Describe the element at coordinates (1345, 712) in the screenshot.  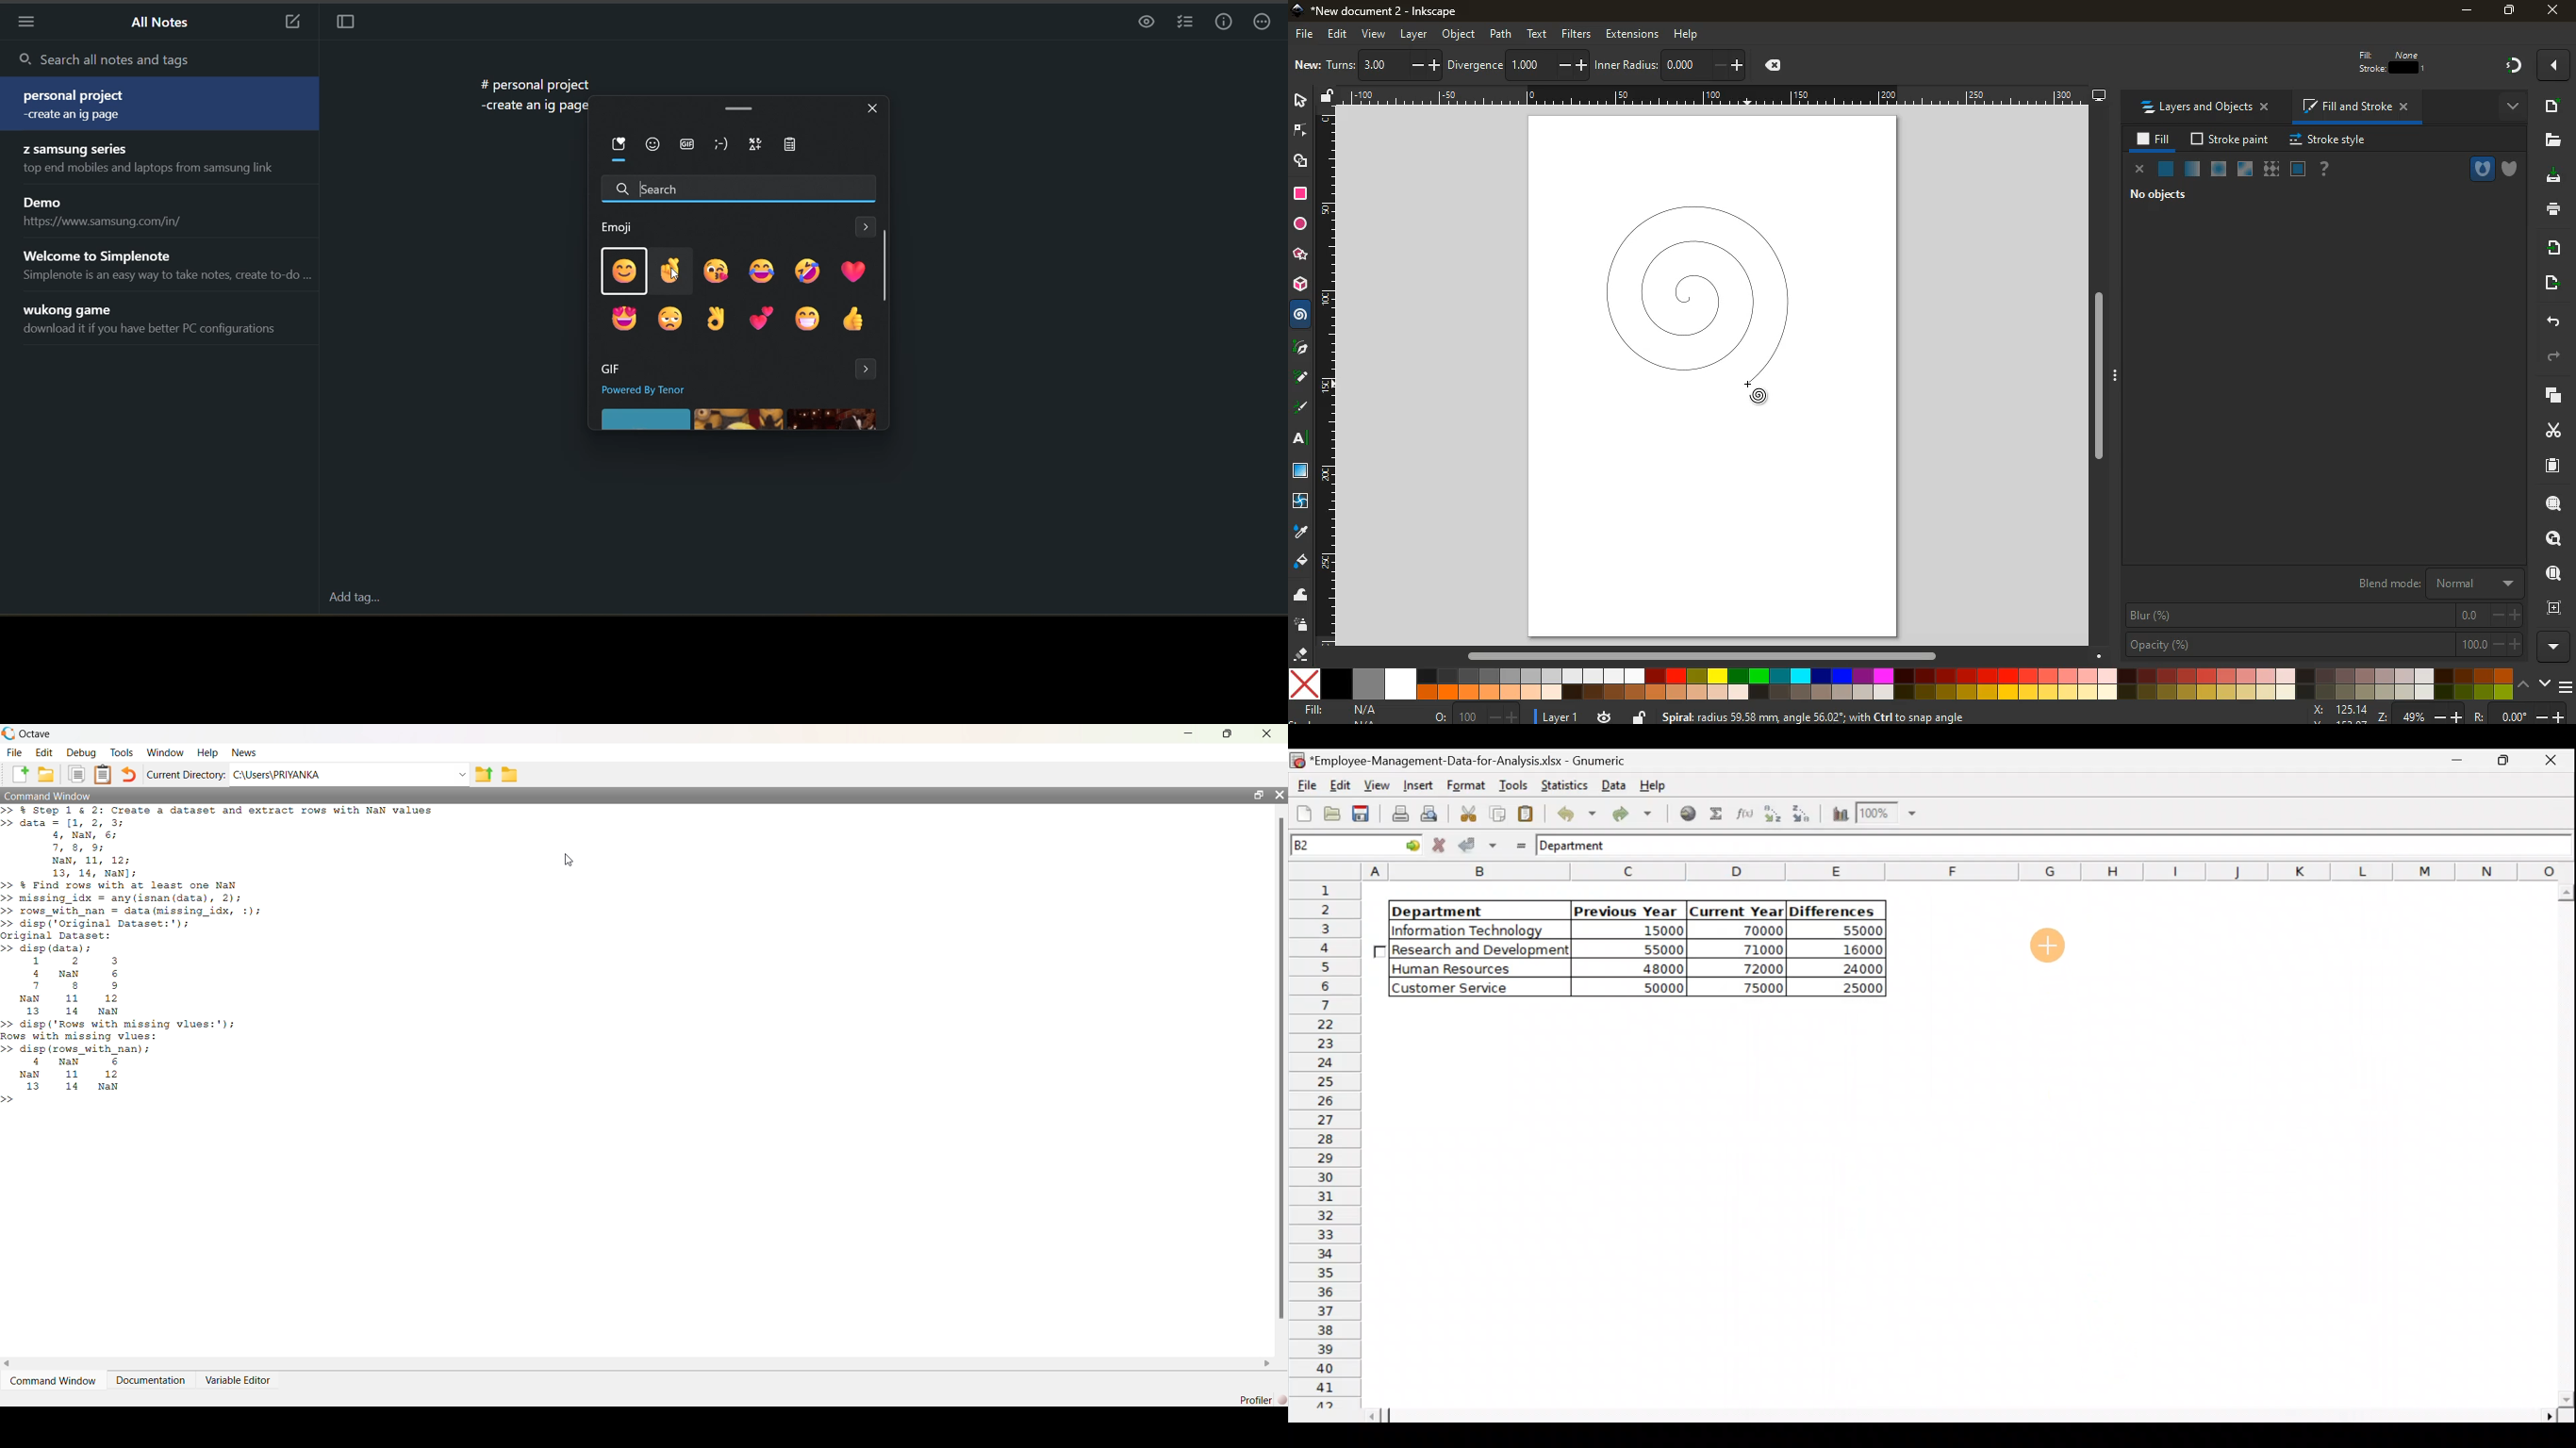
I see `fill` at that location.